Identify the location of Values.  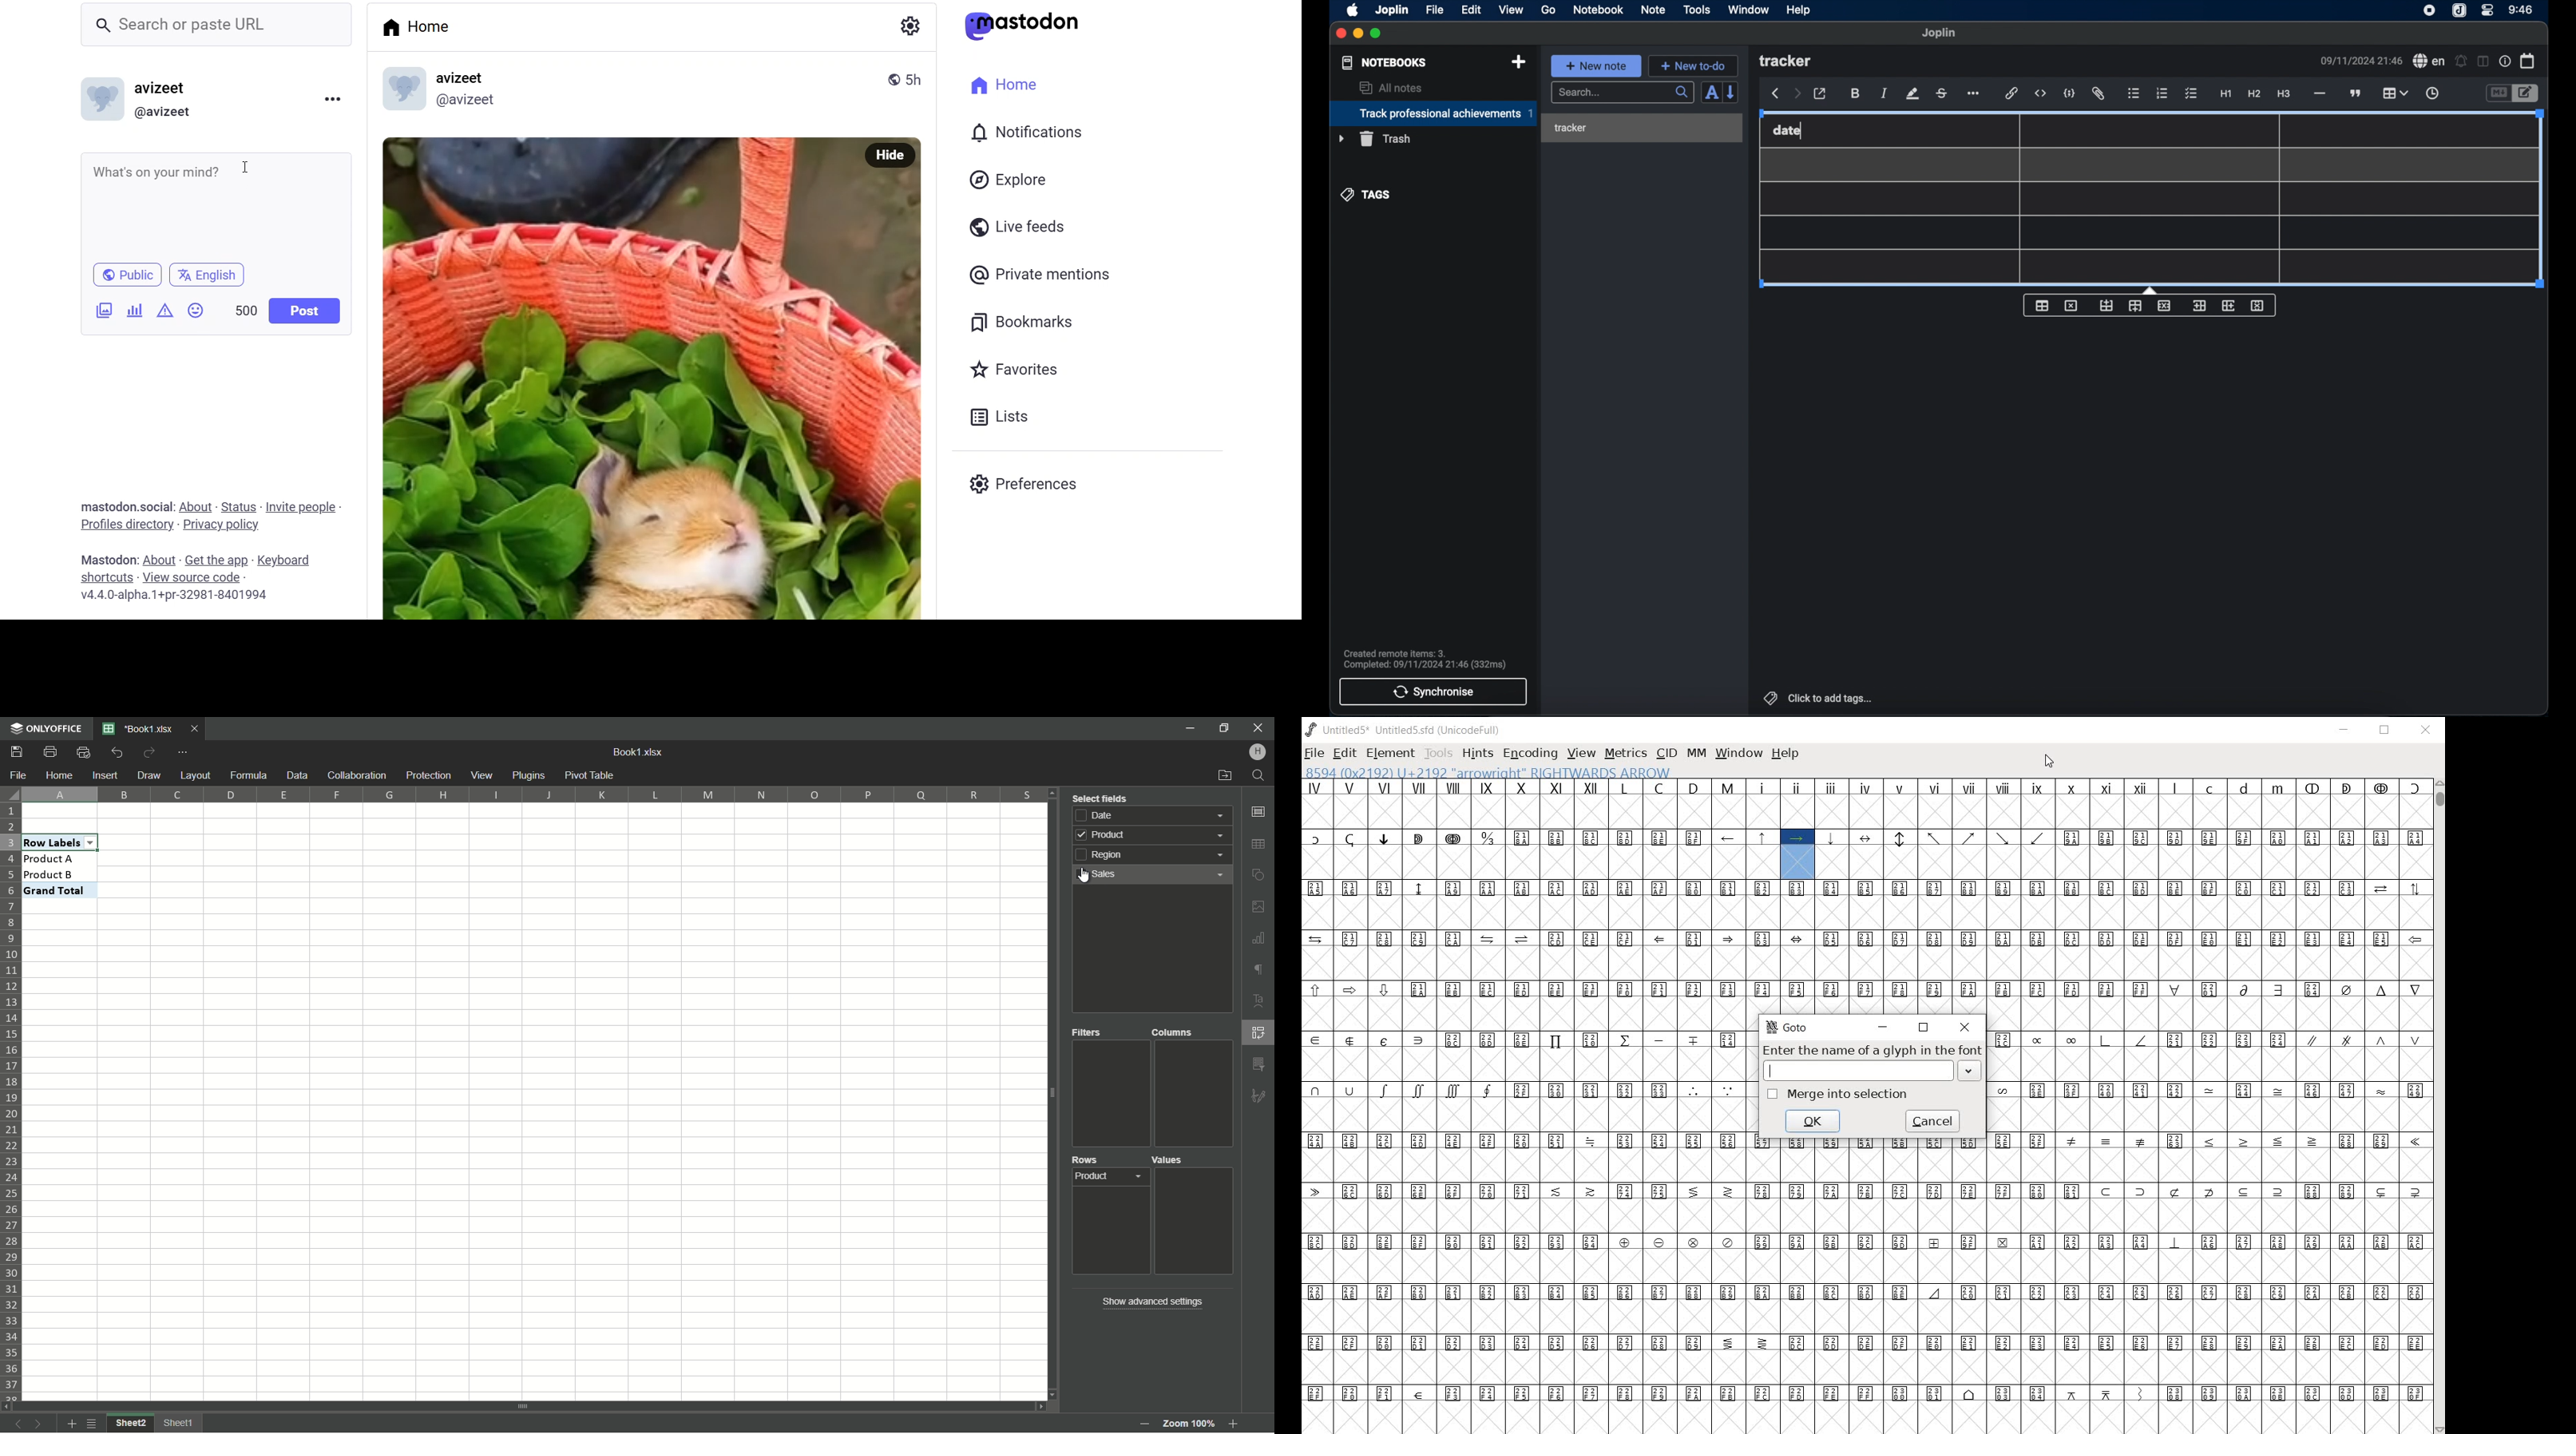
(1173, 1161).